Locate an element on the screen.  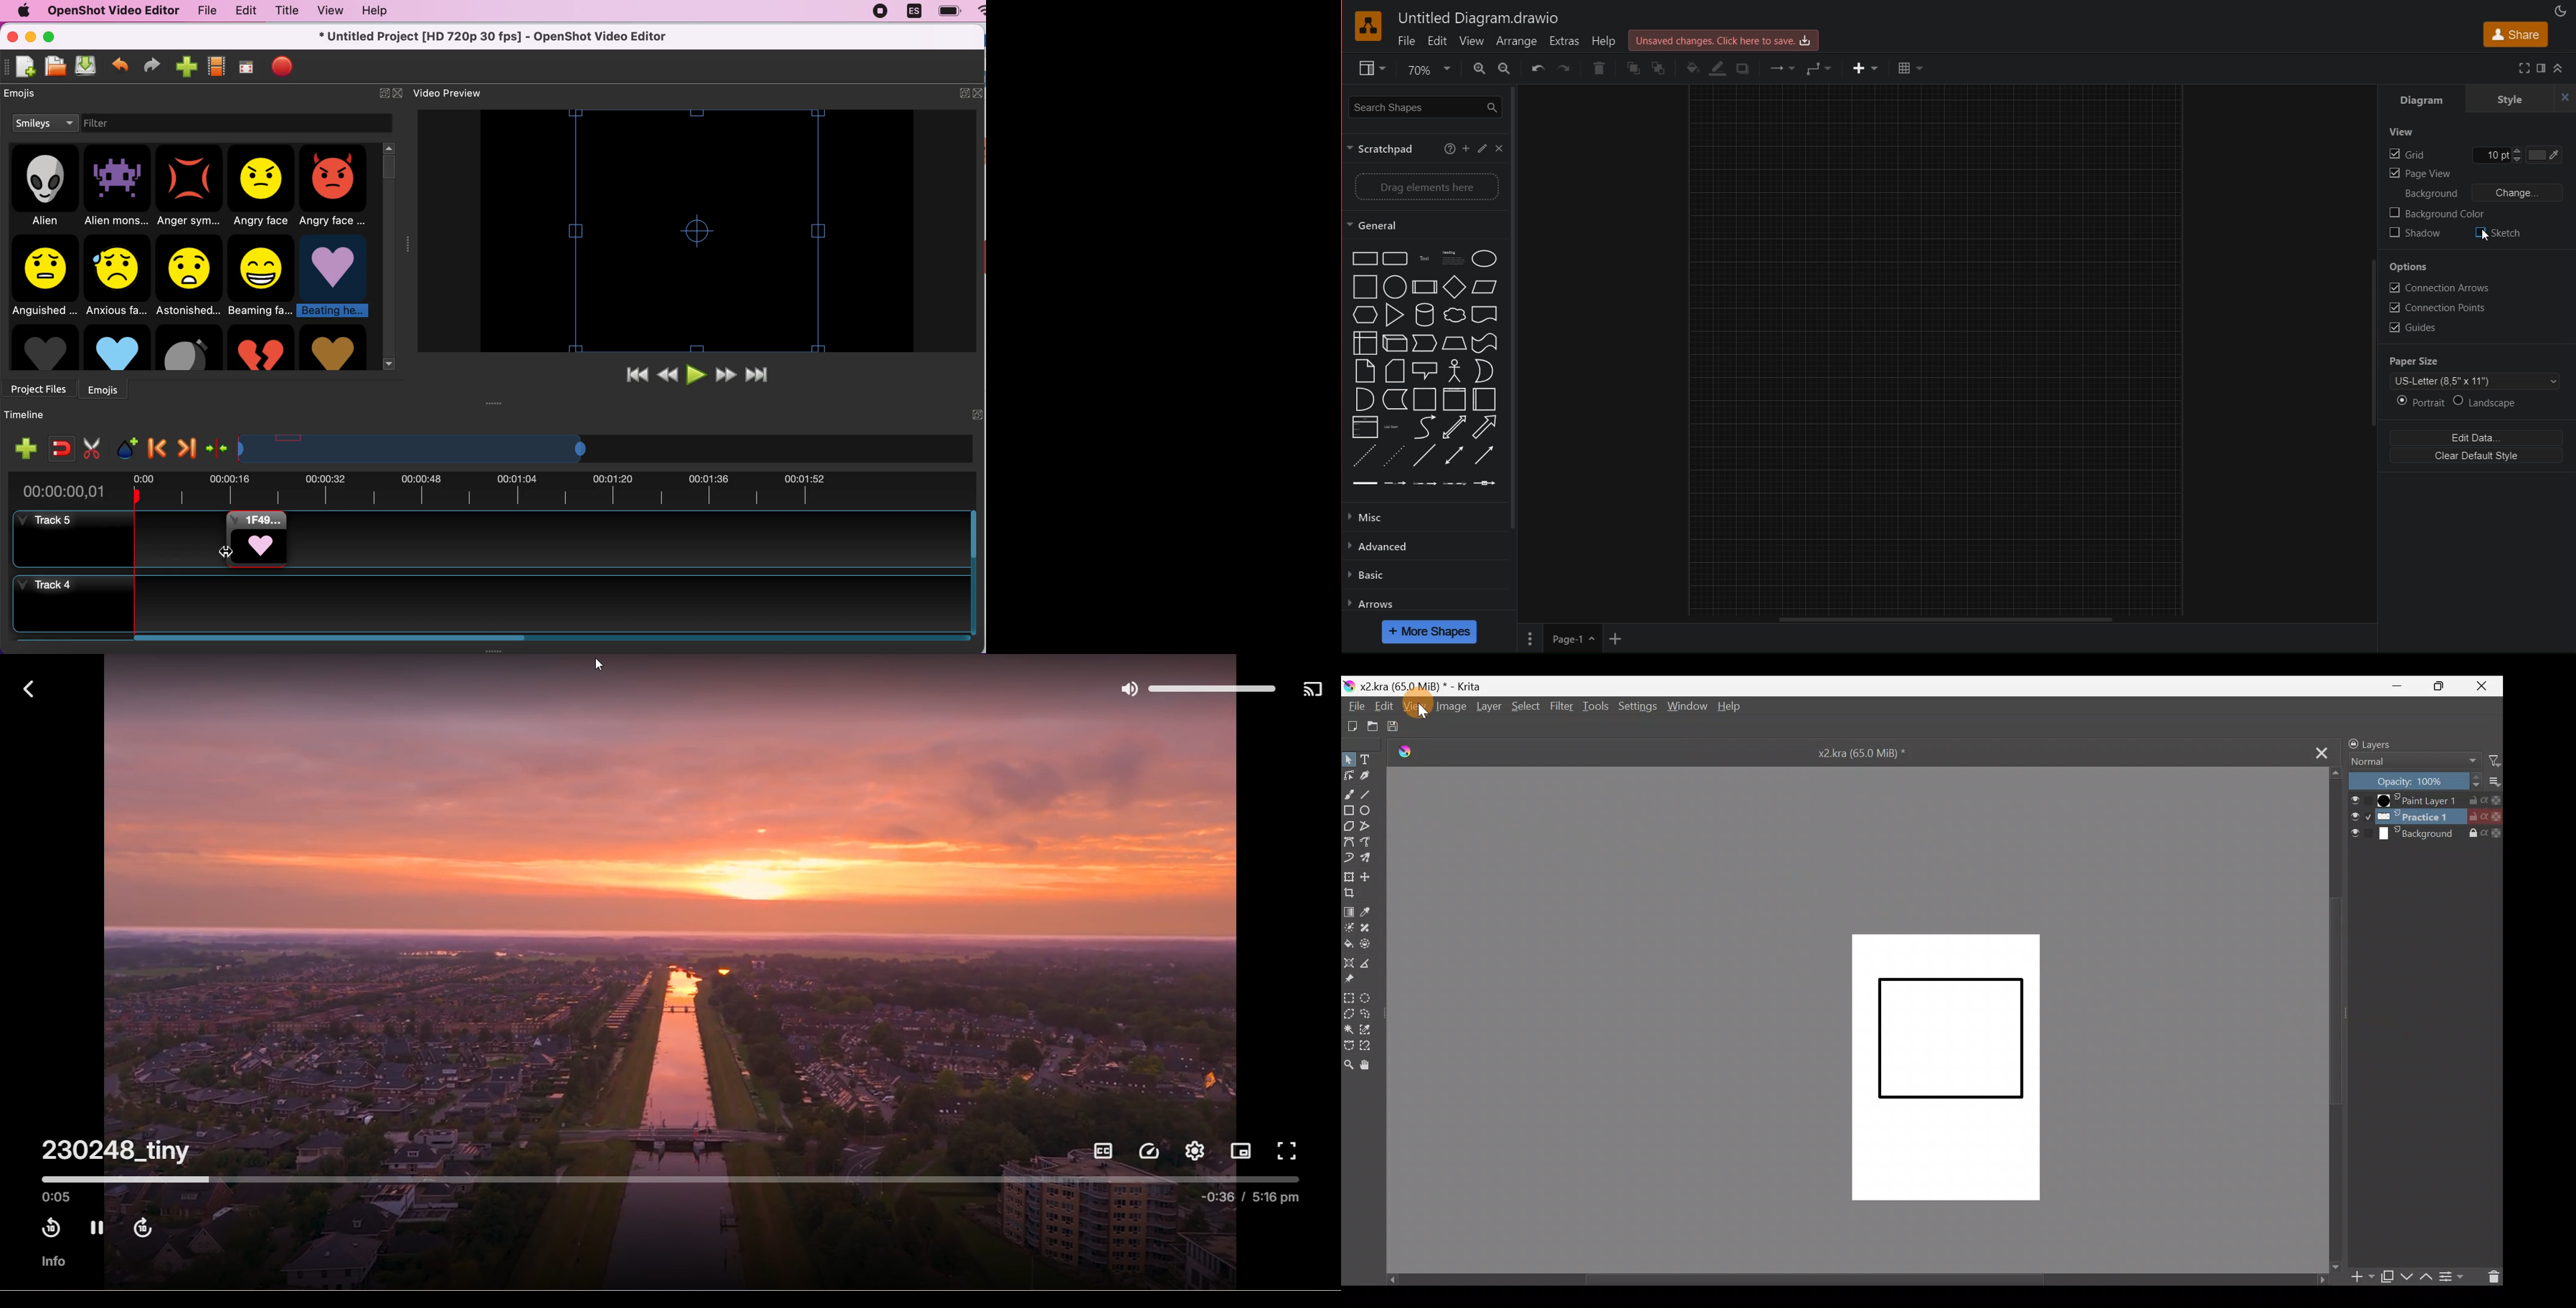
Pages is located at coordinates (1530, 639).